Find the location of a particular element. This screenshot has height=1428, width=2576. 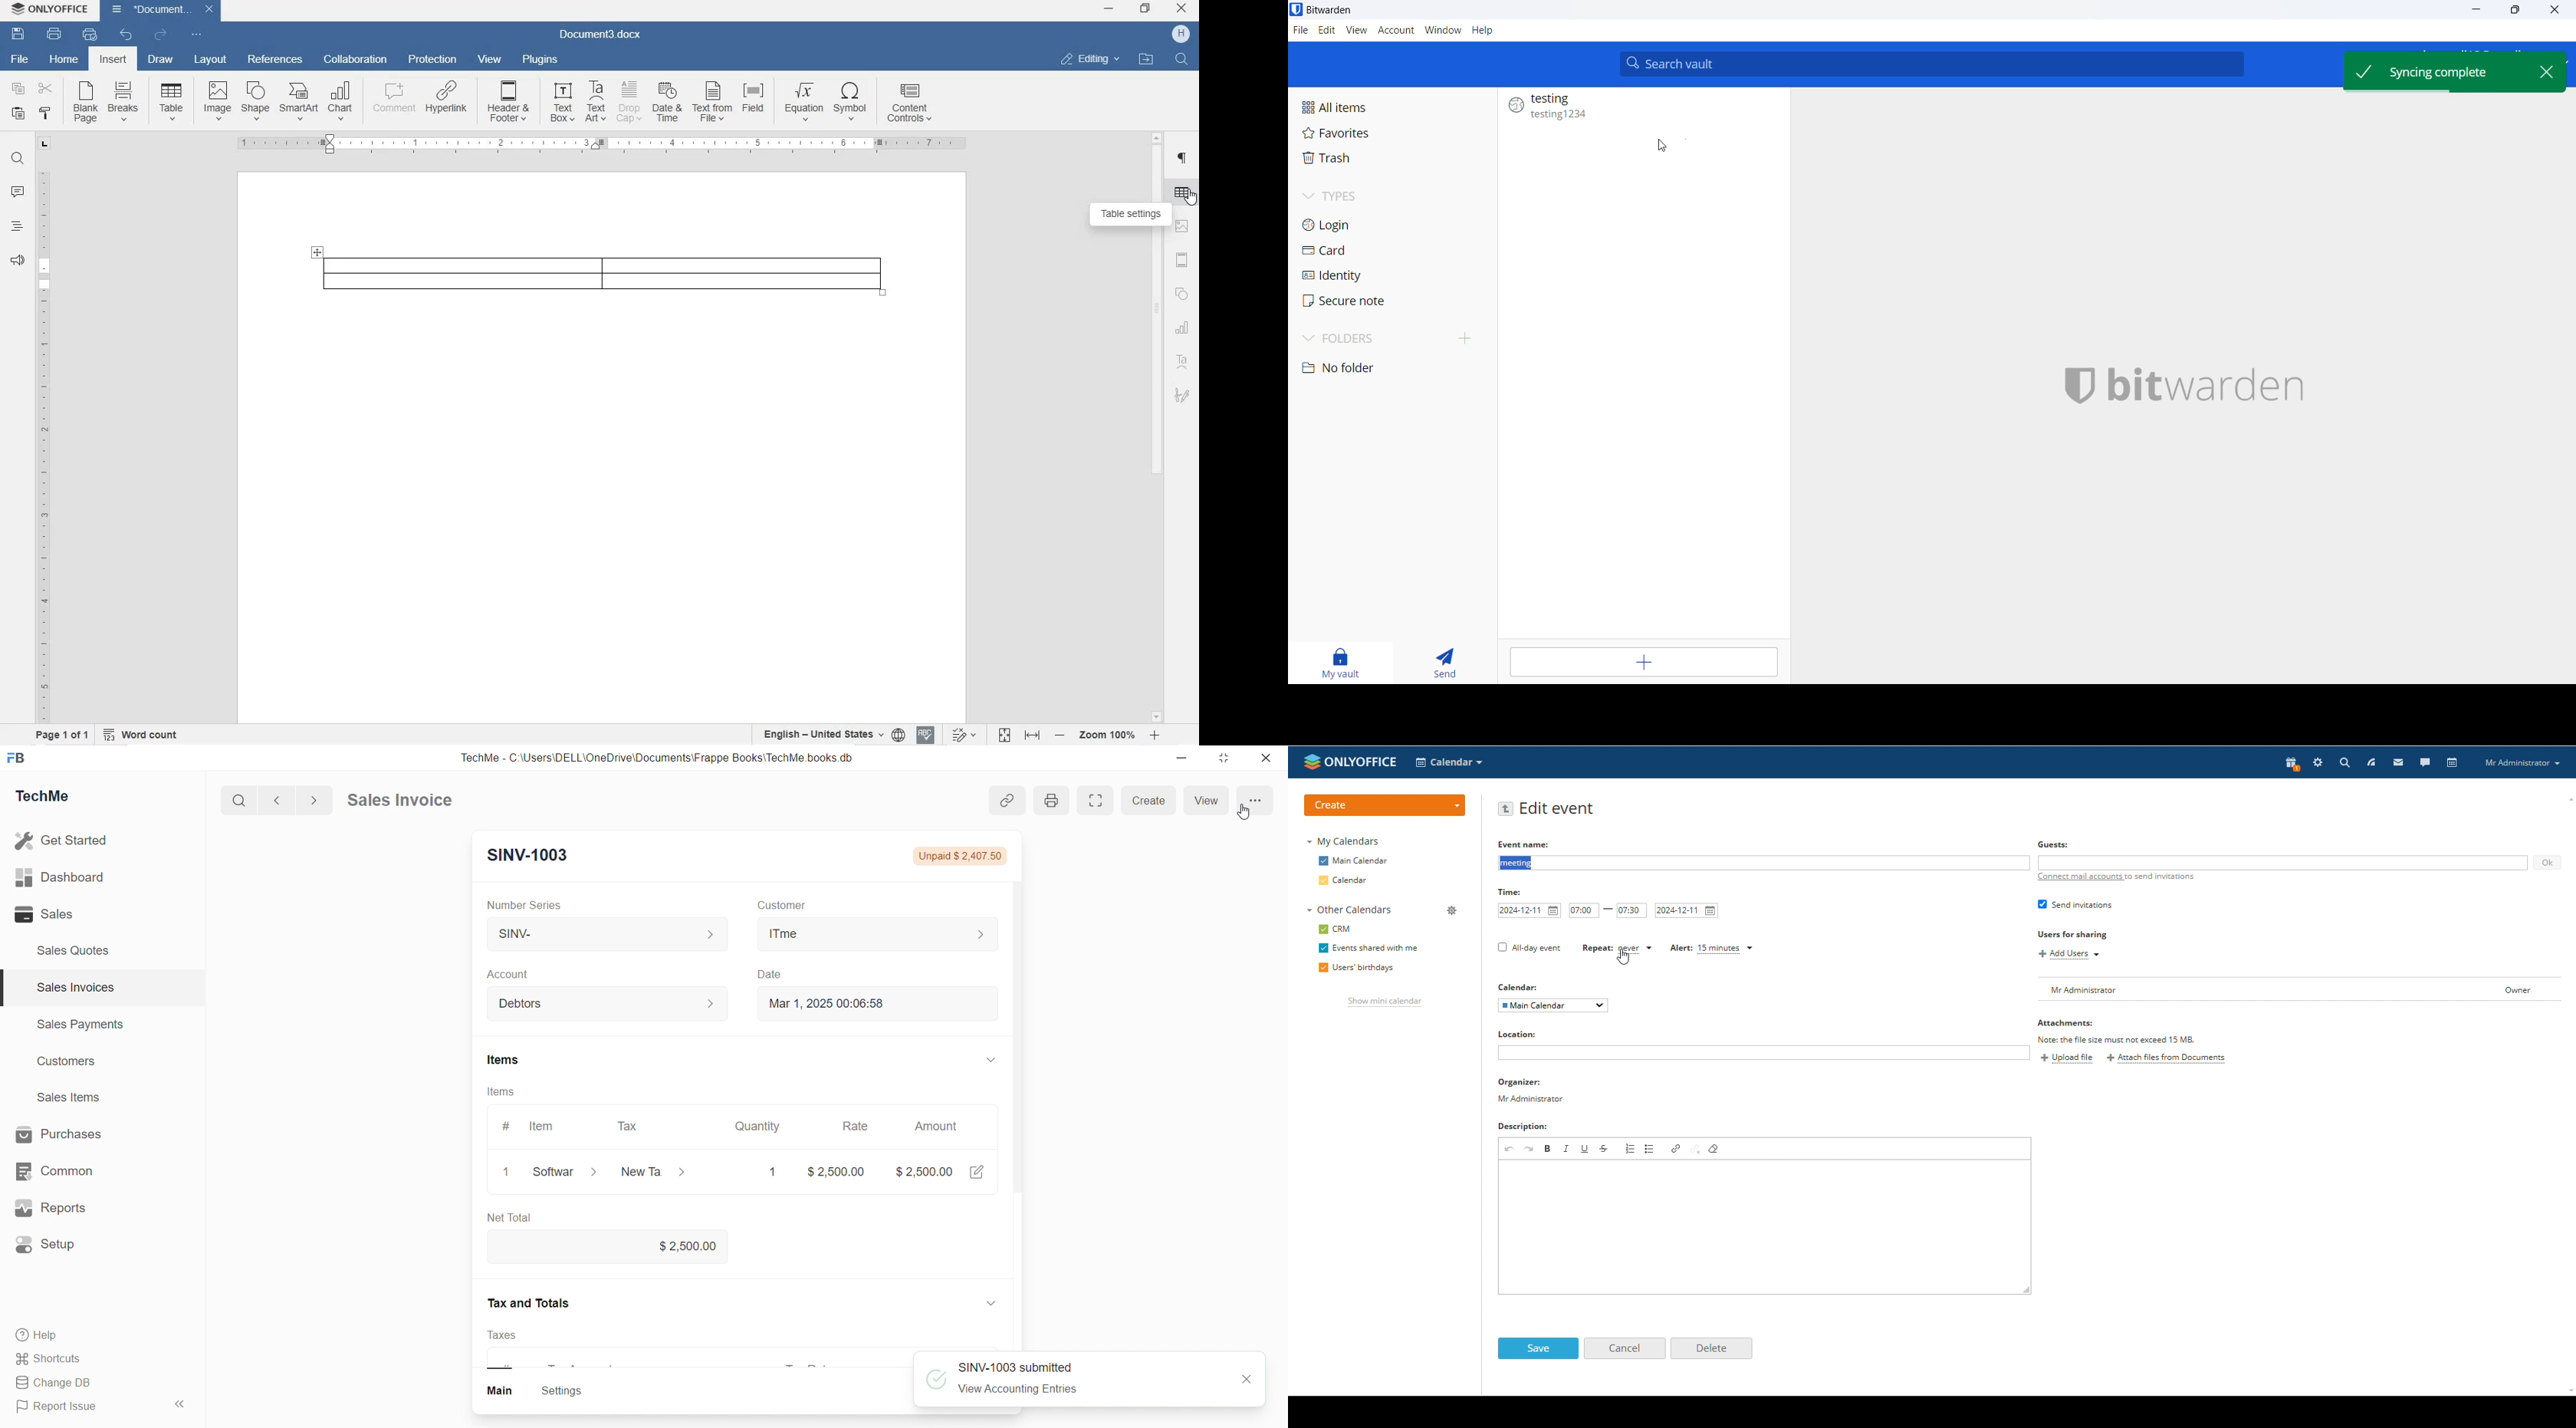

SINV- > is located at coordinates (604, 935).